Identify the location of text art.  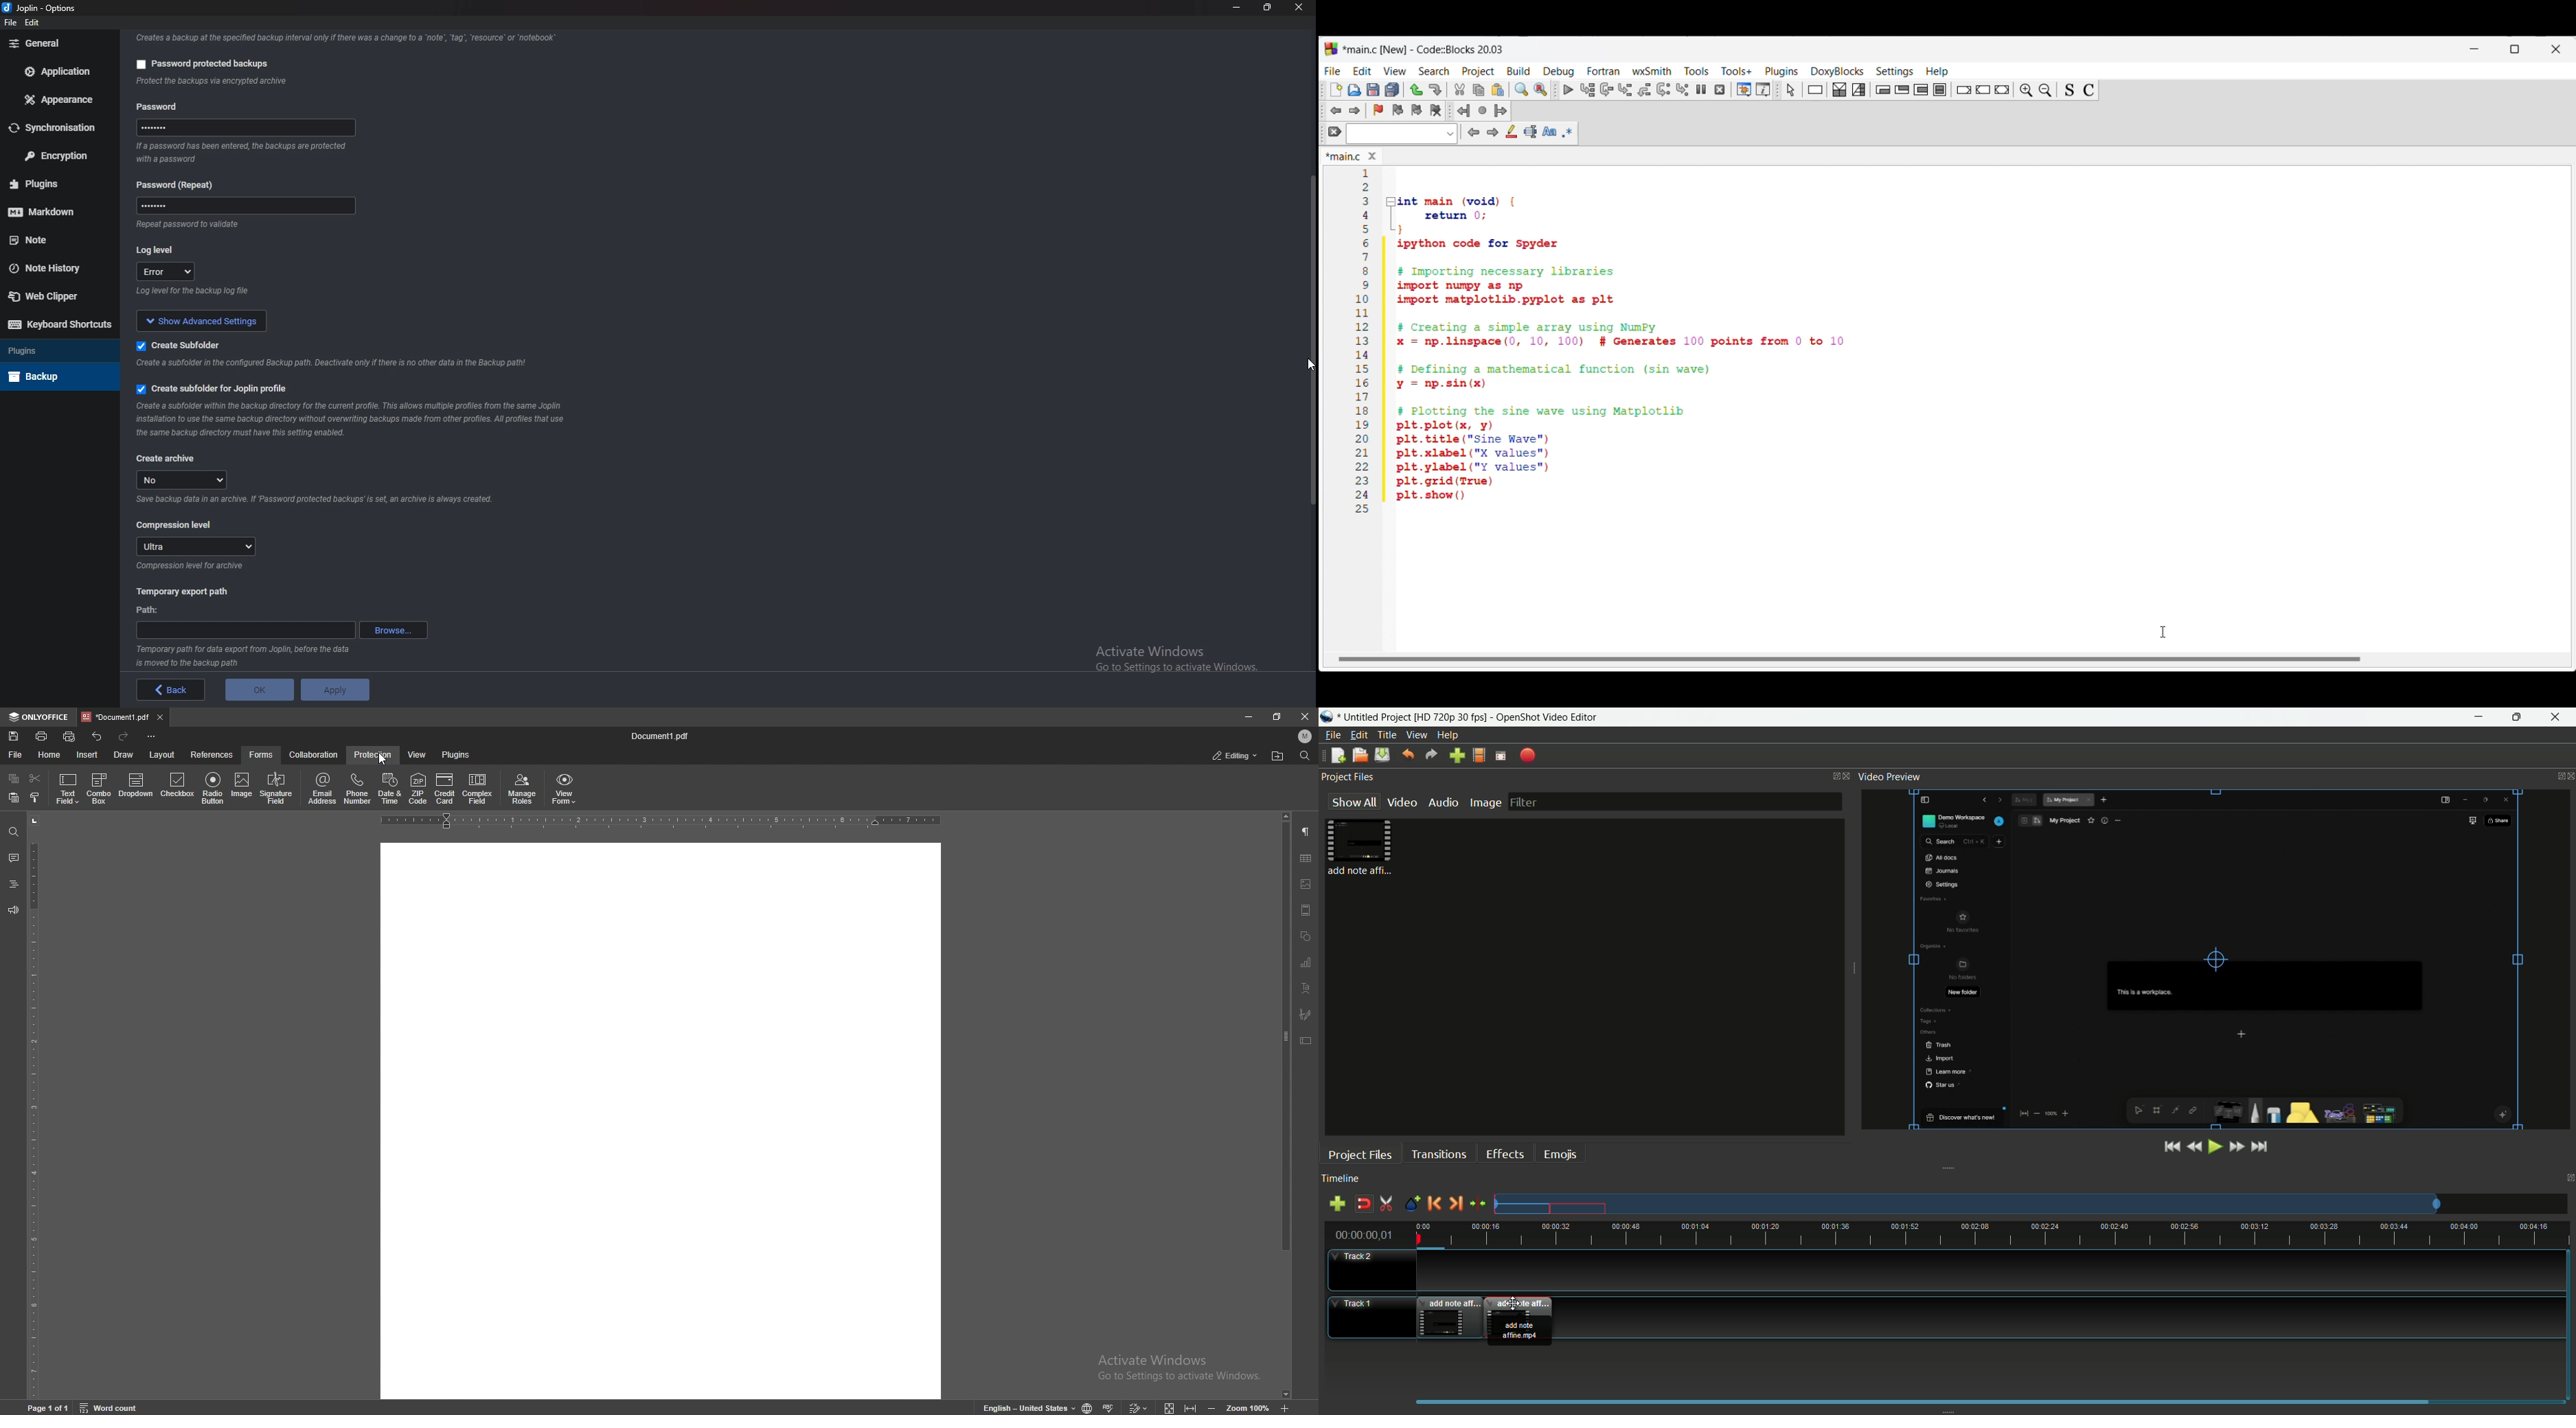
(1306, 989).